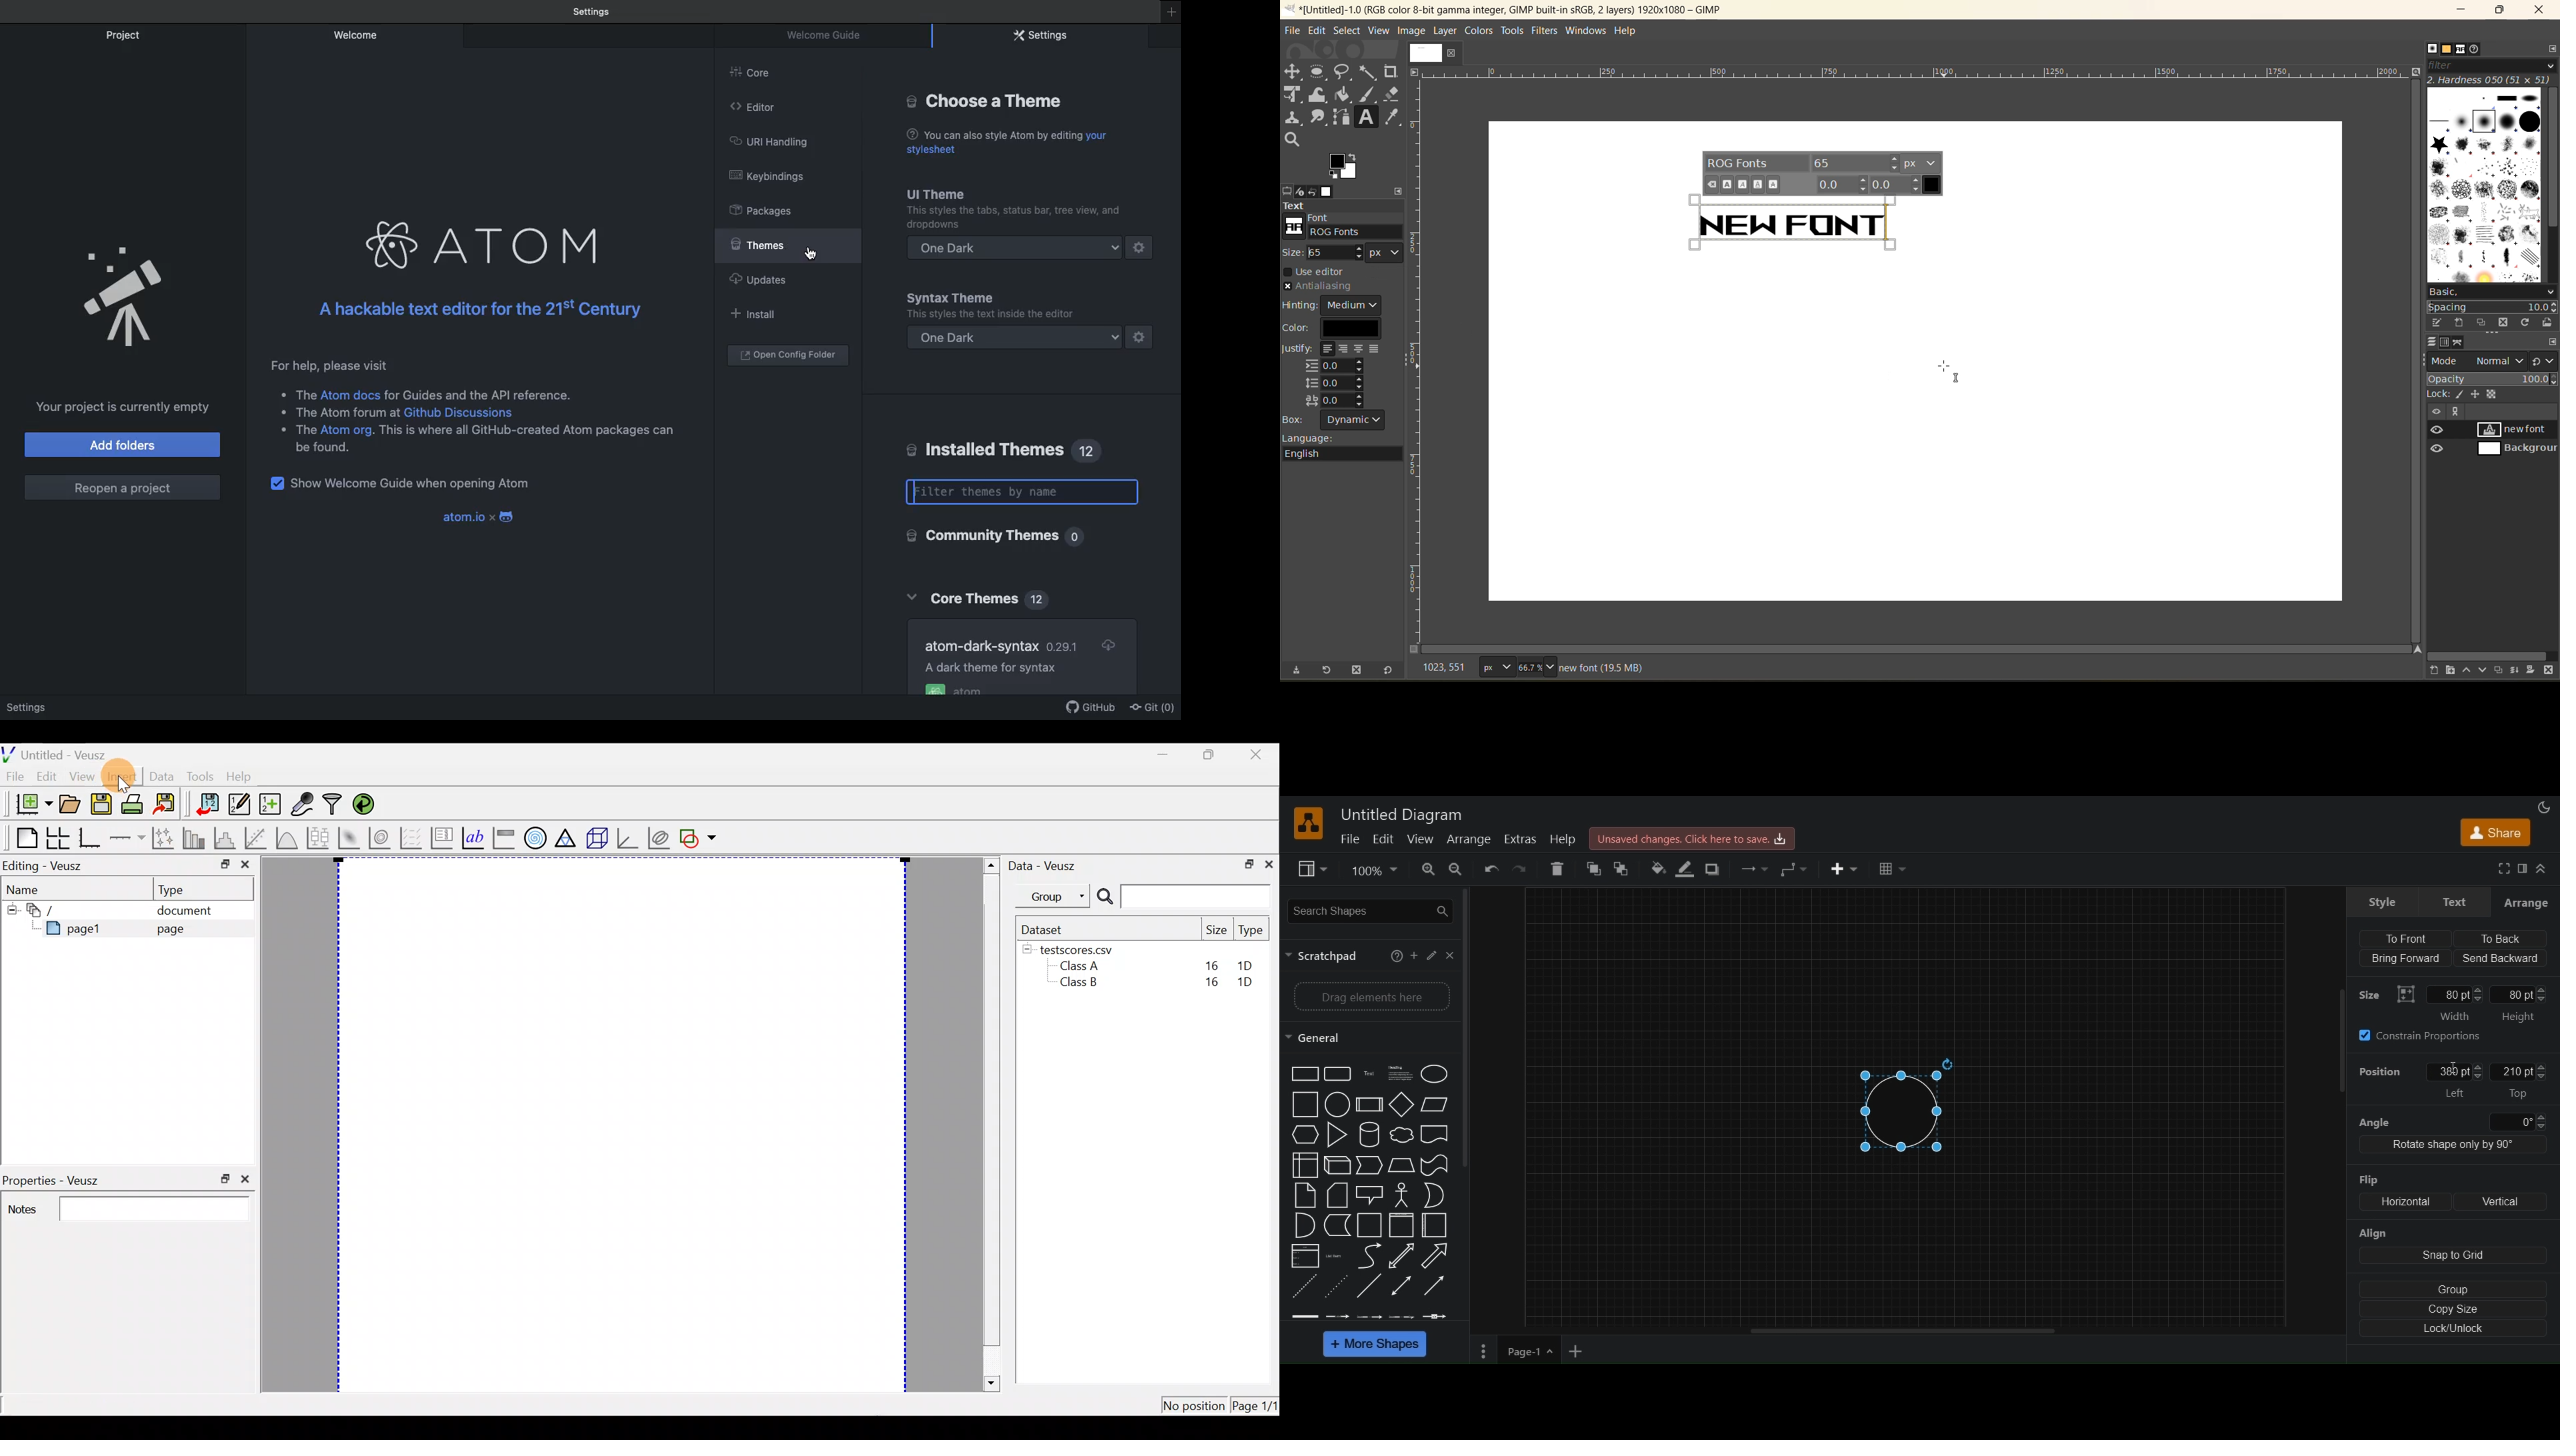  What do you see at coordinates (1305, 1225) in the screenshot?
I see `Half circle` at bounding box center [1305, 1225].